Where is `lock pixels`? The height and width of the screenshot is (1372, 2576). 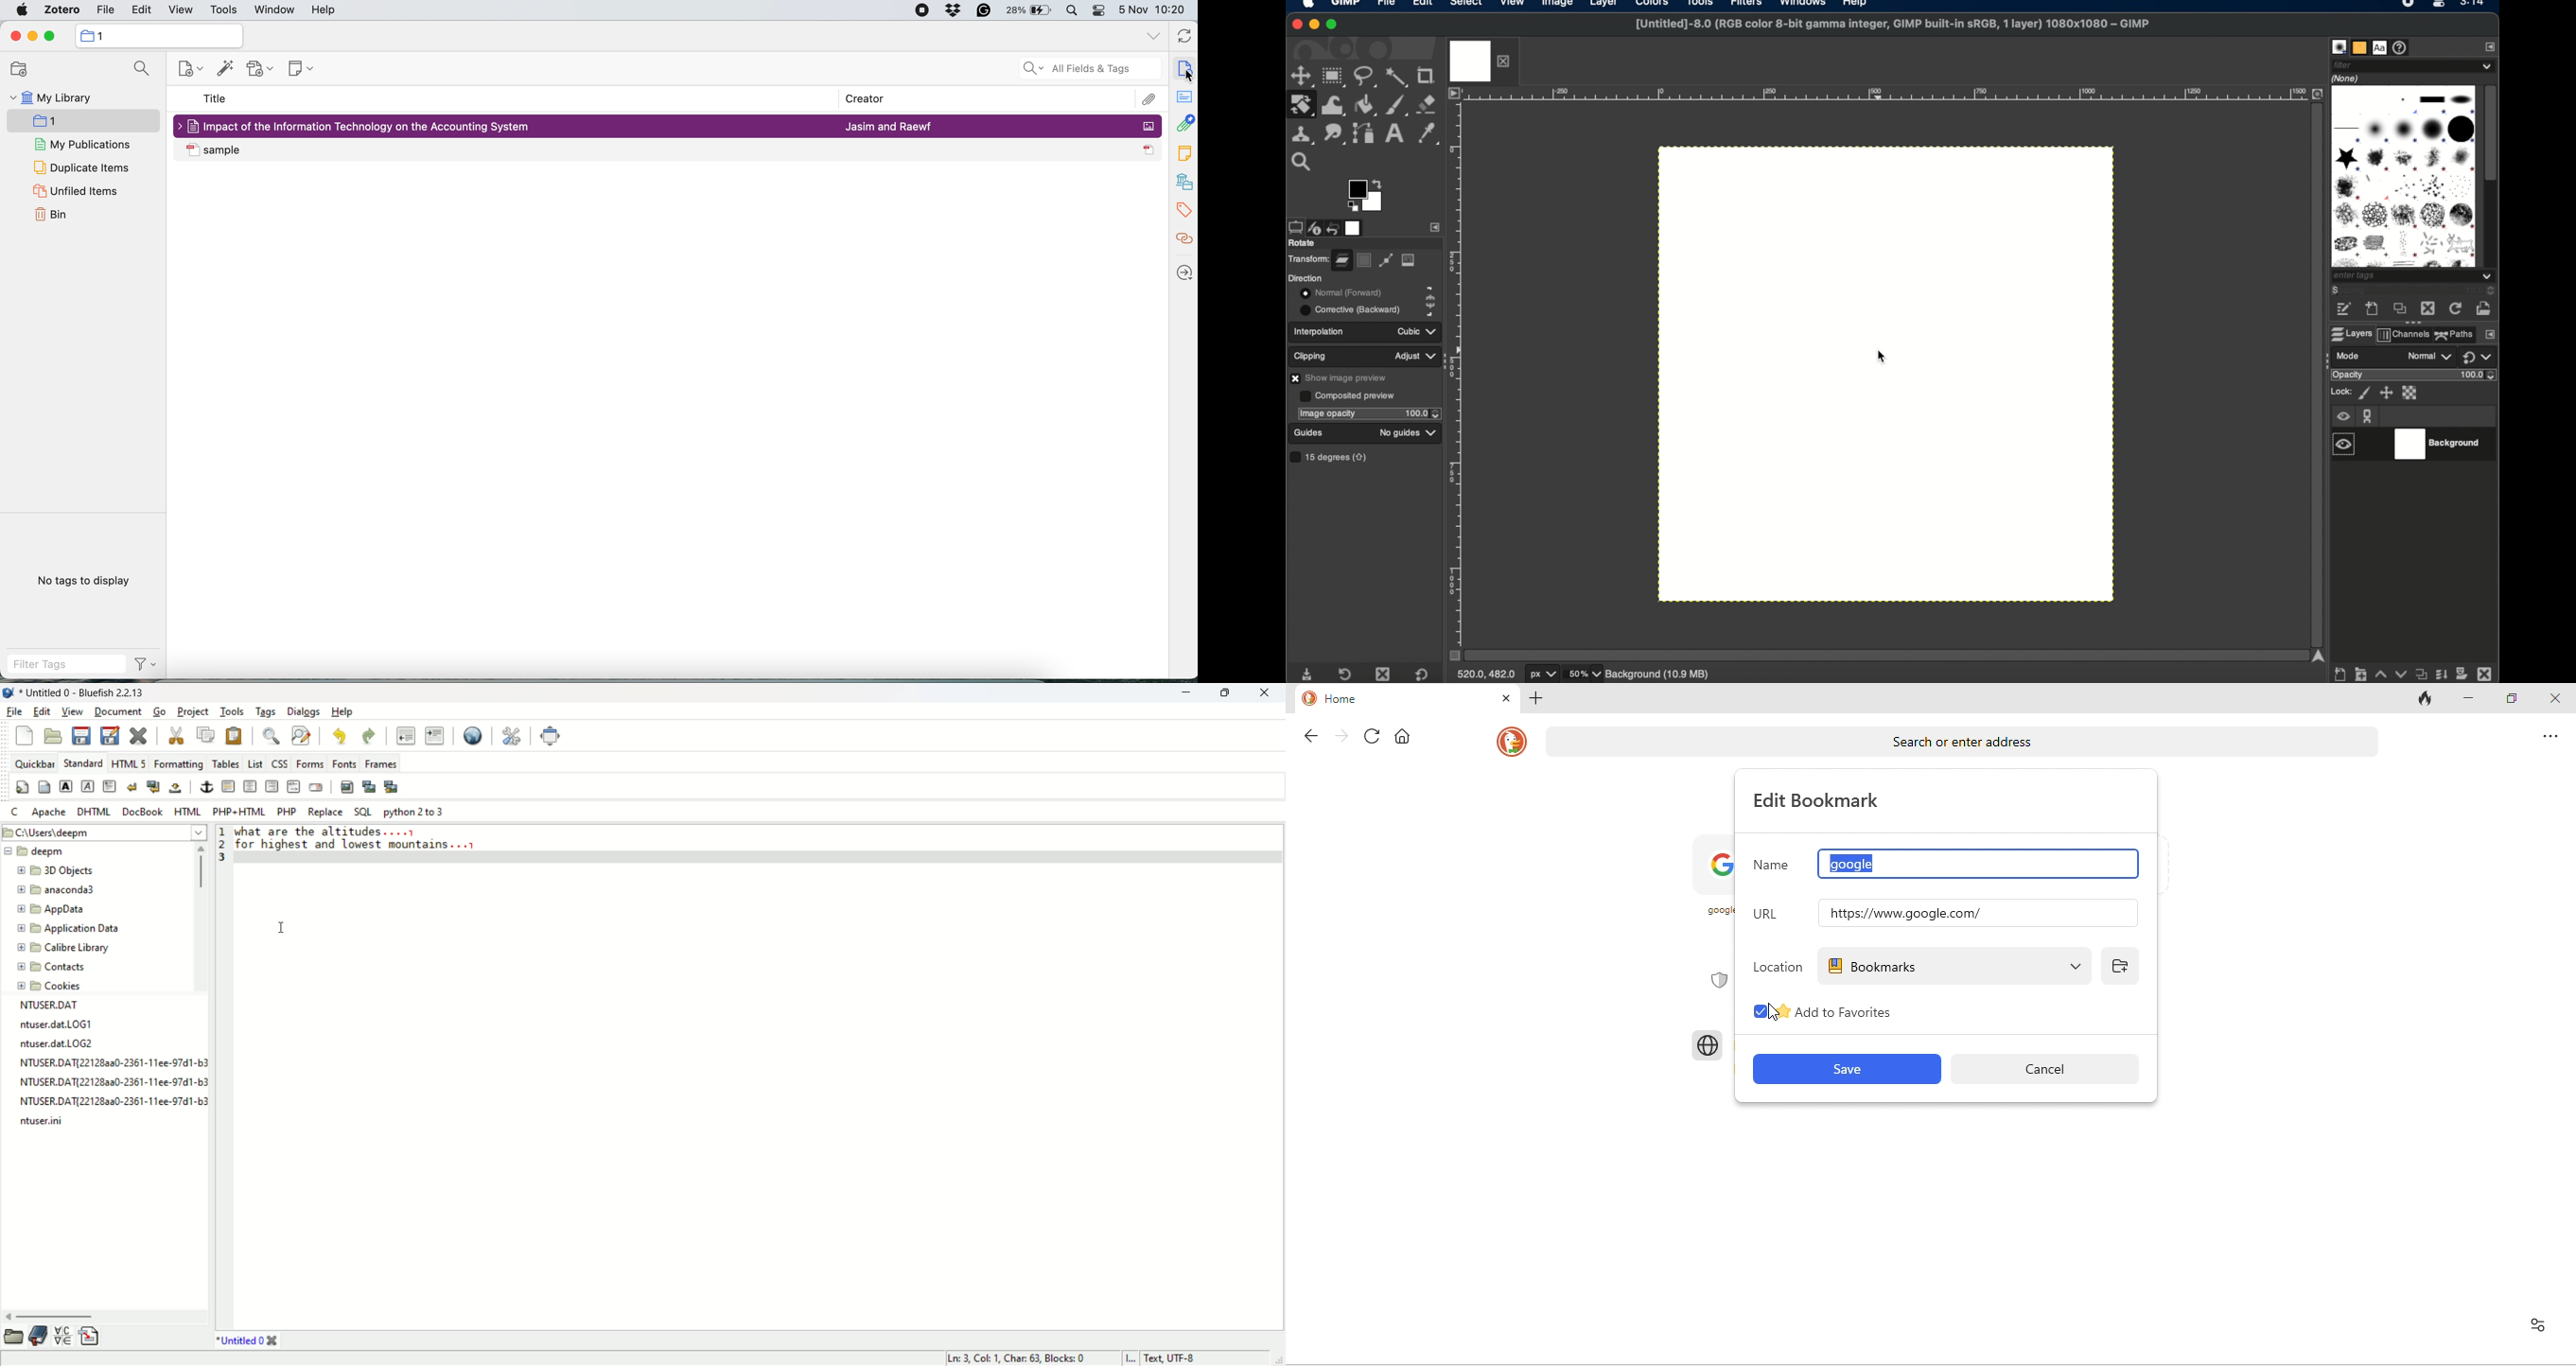
lock pixels is located at coordinates (2364, 393).